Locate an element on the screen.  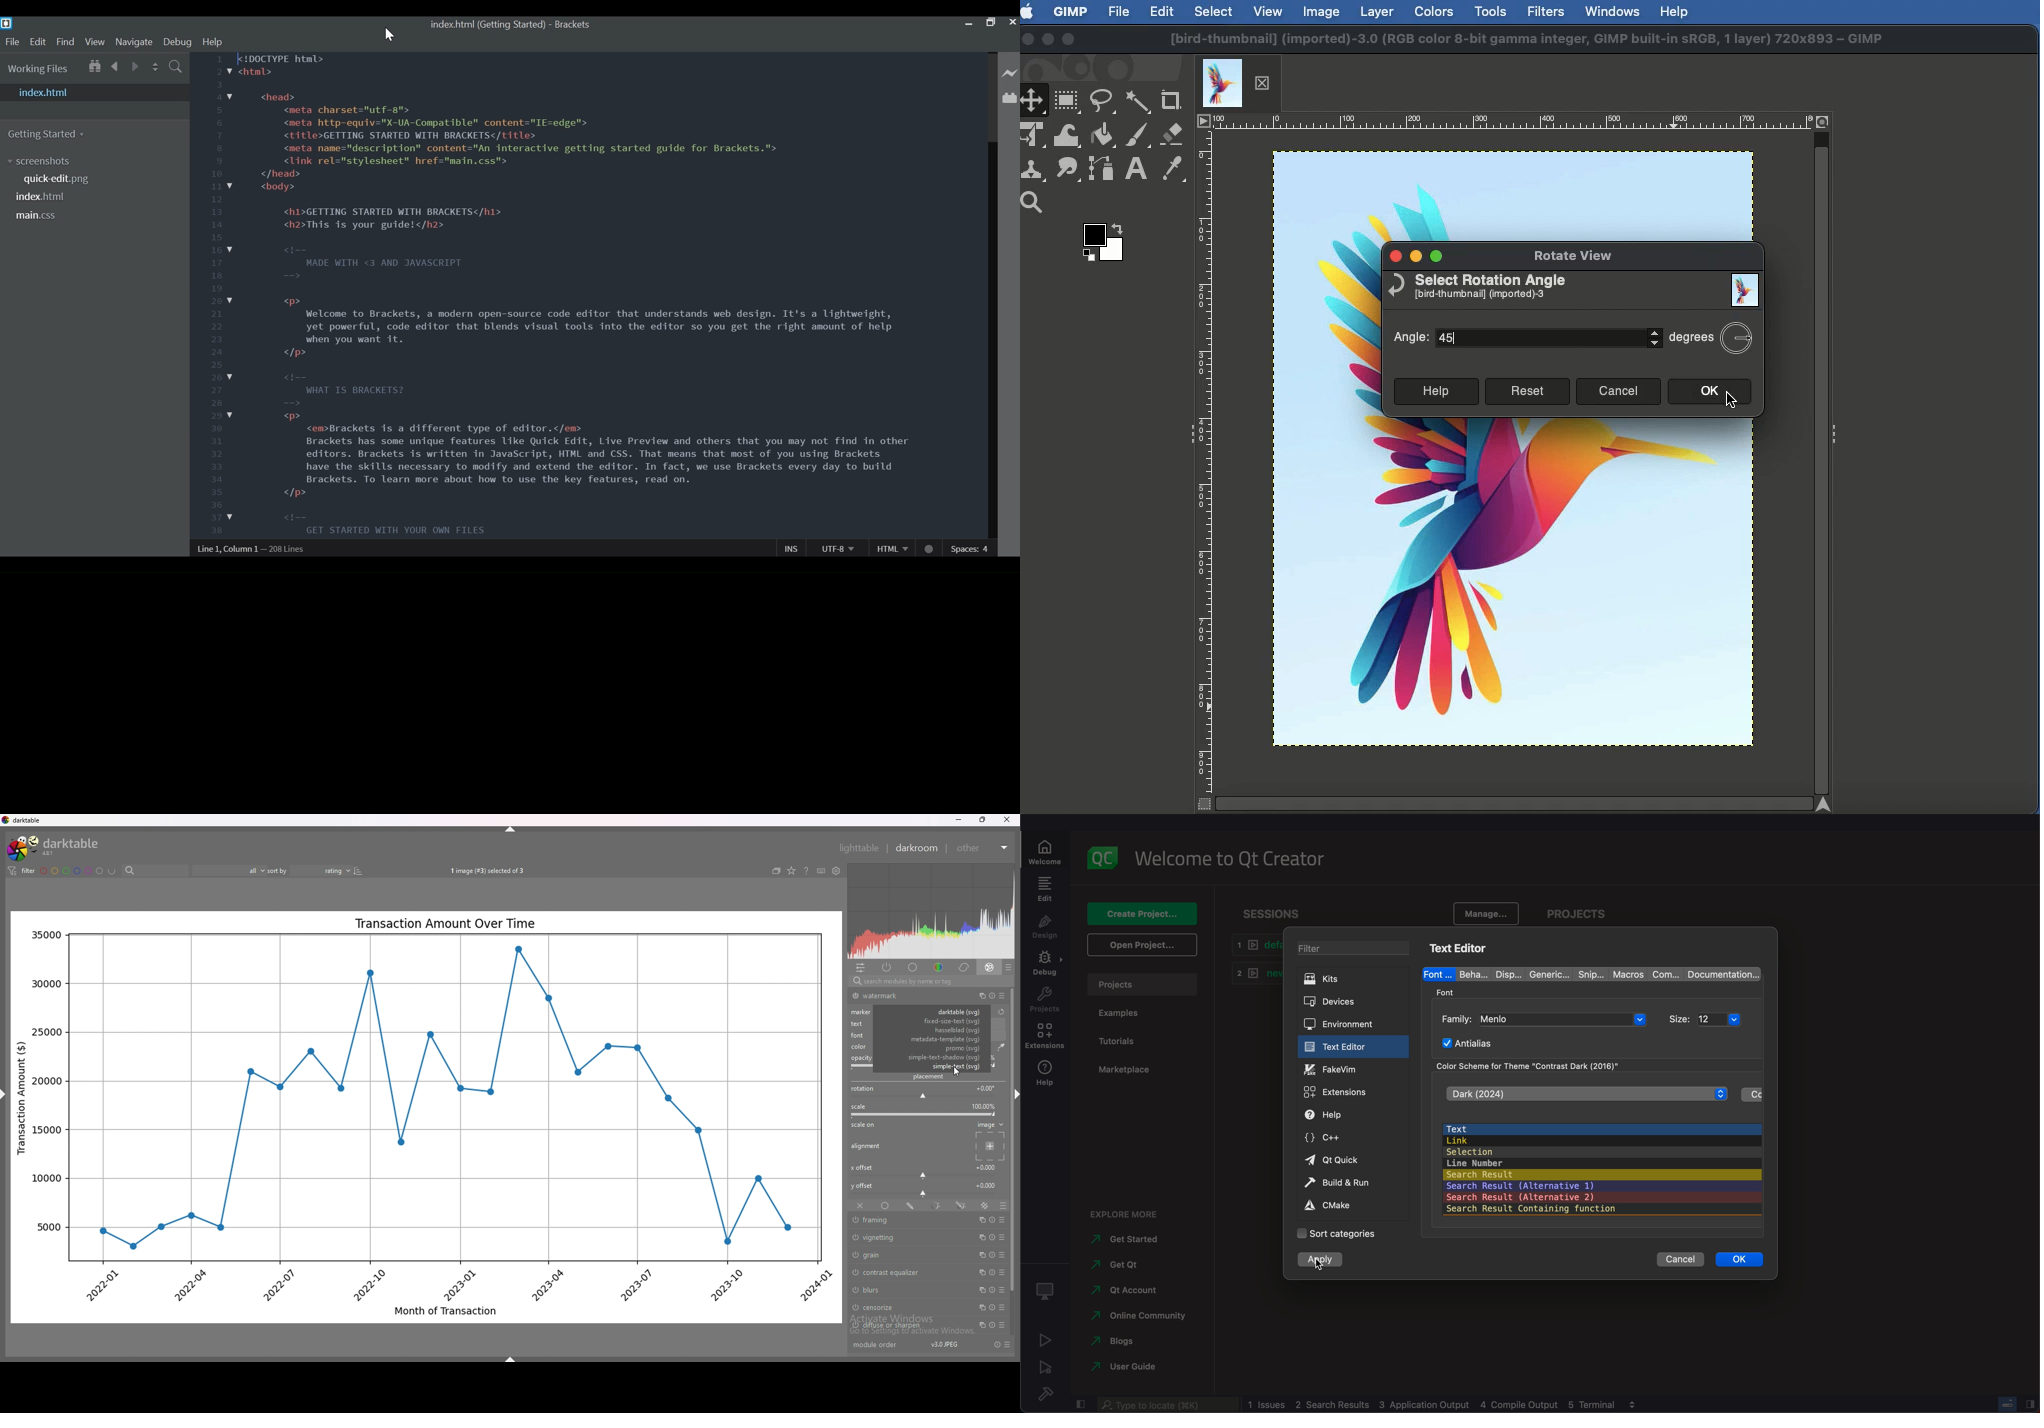
y offset bar is located at coordinates (924, 1194).